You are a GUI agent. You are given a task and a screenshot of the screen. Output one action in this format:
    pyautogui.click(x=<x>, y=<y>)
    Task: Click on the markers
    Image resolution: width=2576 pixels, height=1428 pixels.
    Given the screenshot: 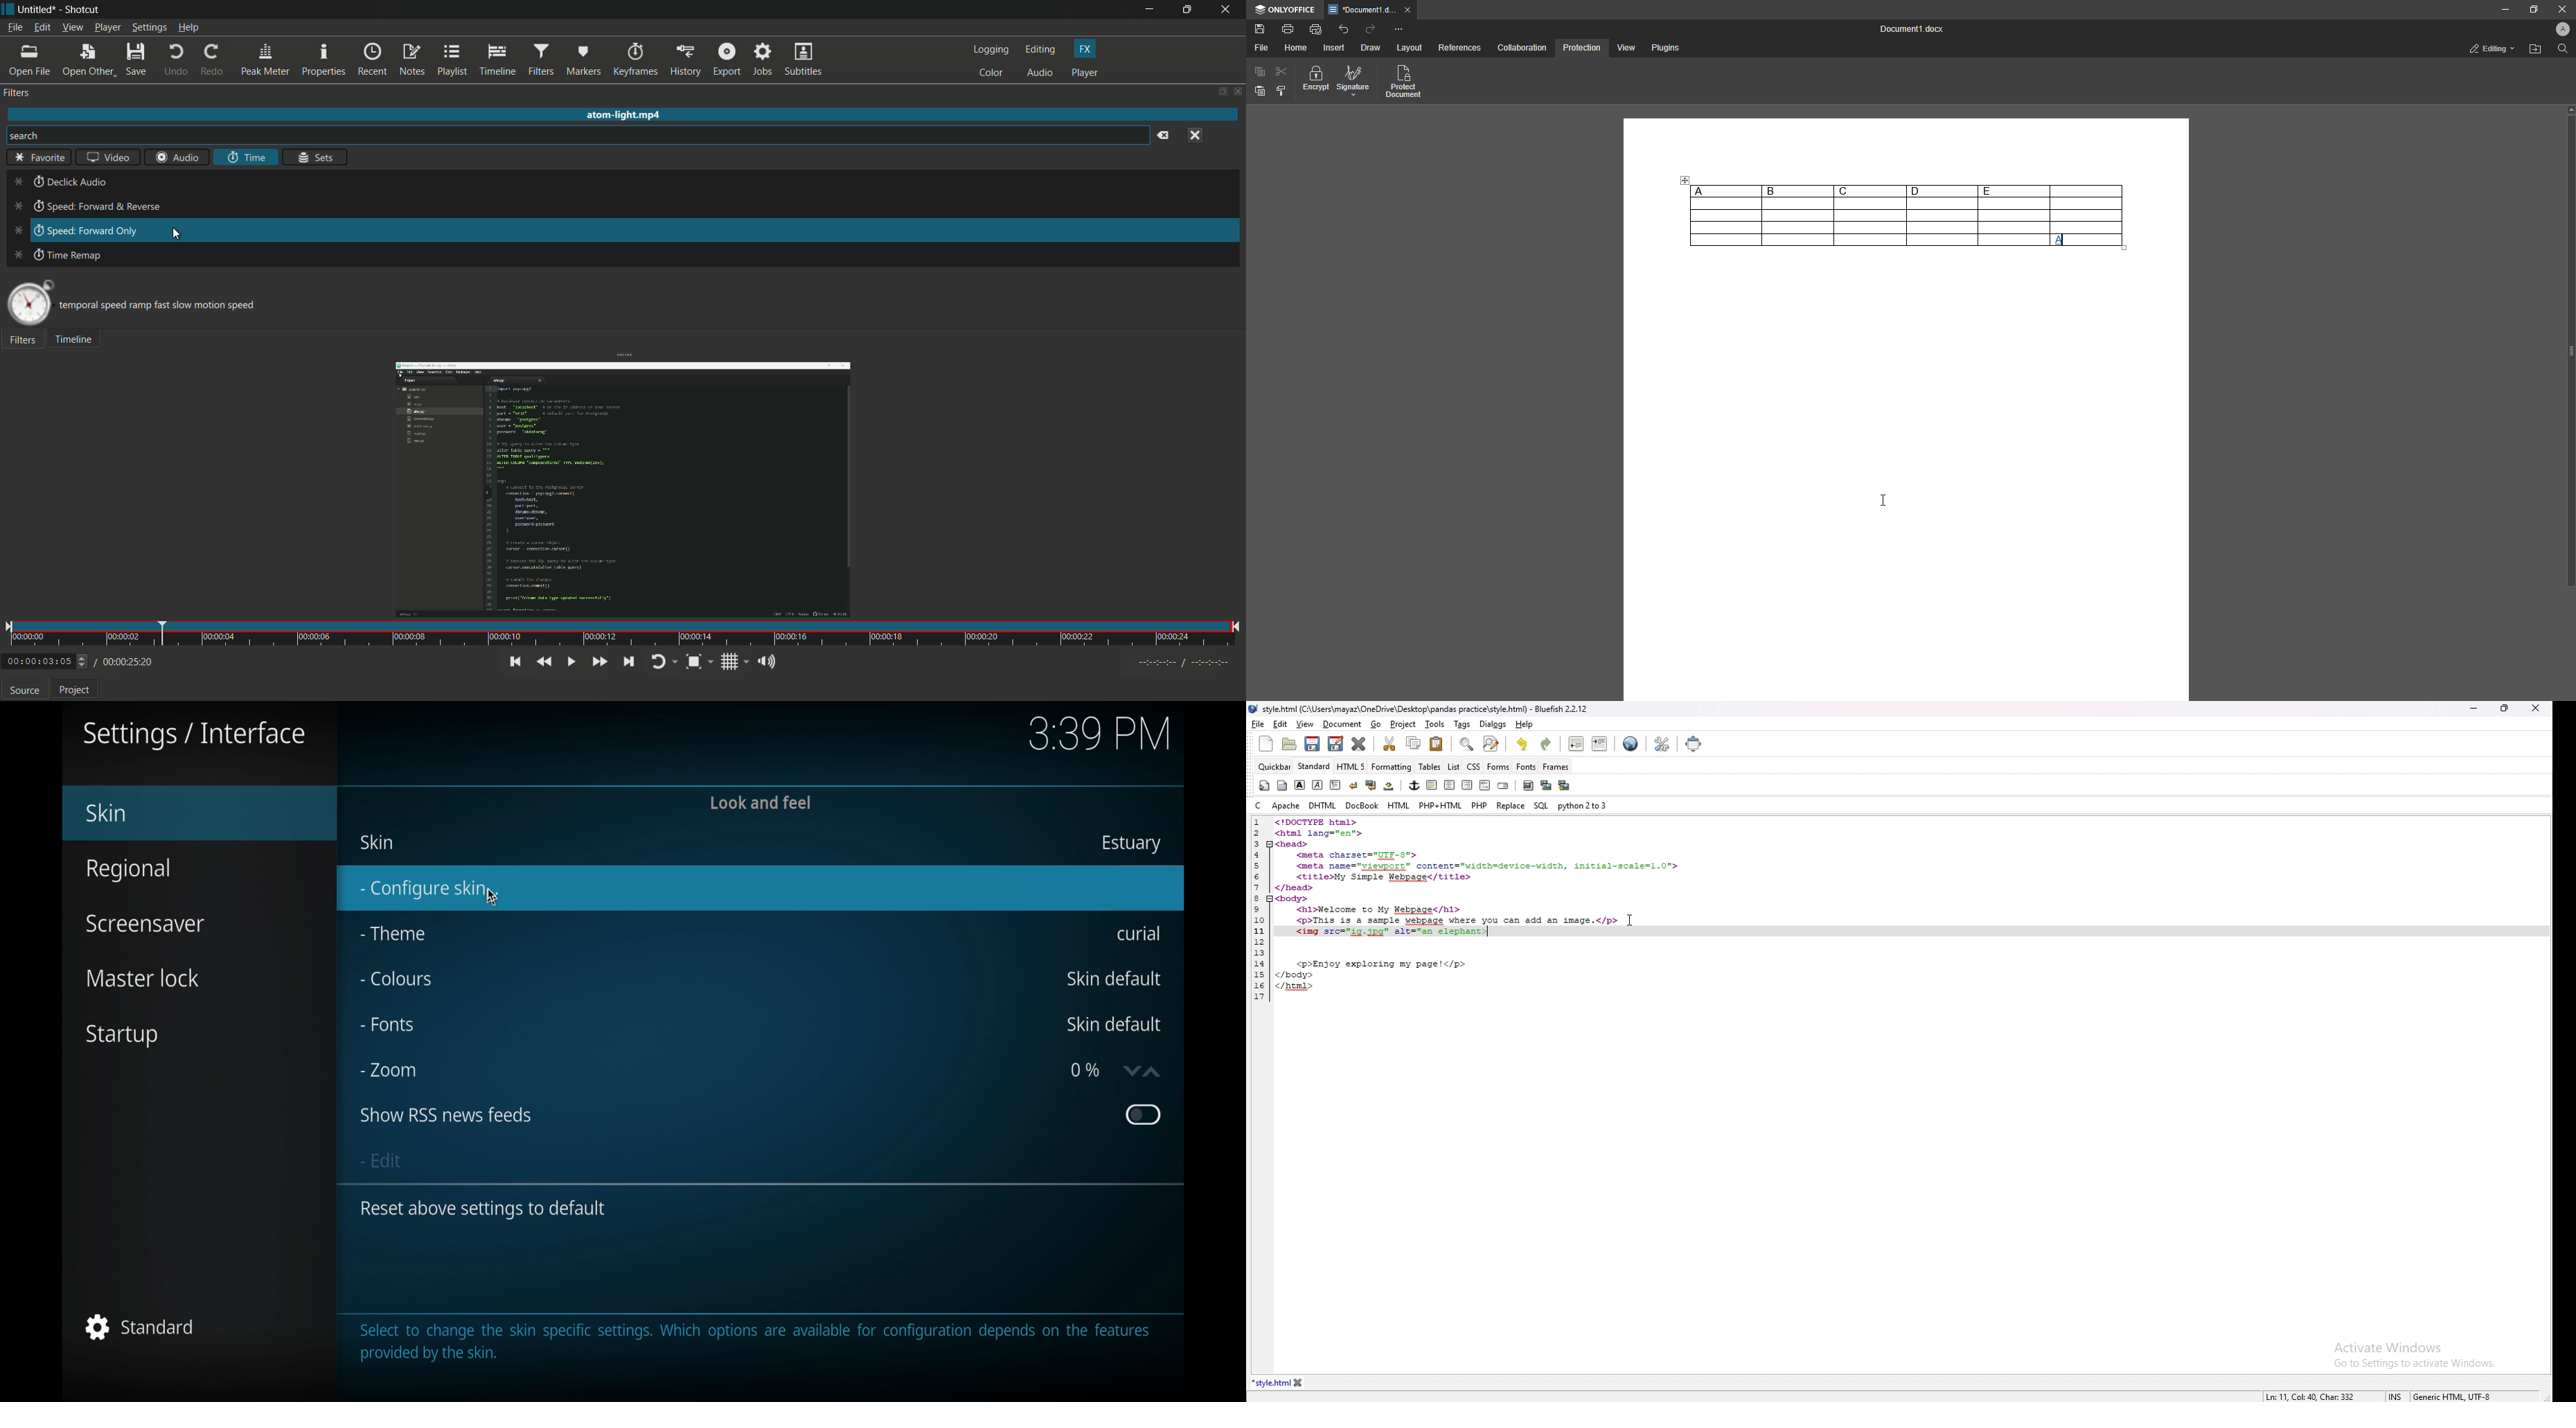 What is the action you would take?
    pyautogui.click(x=585, y=60)
    